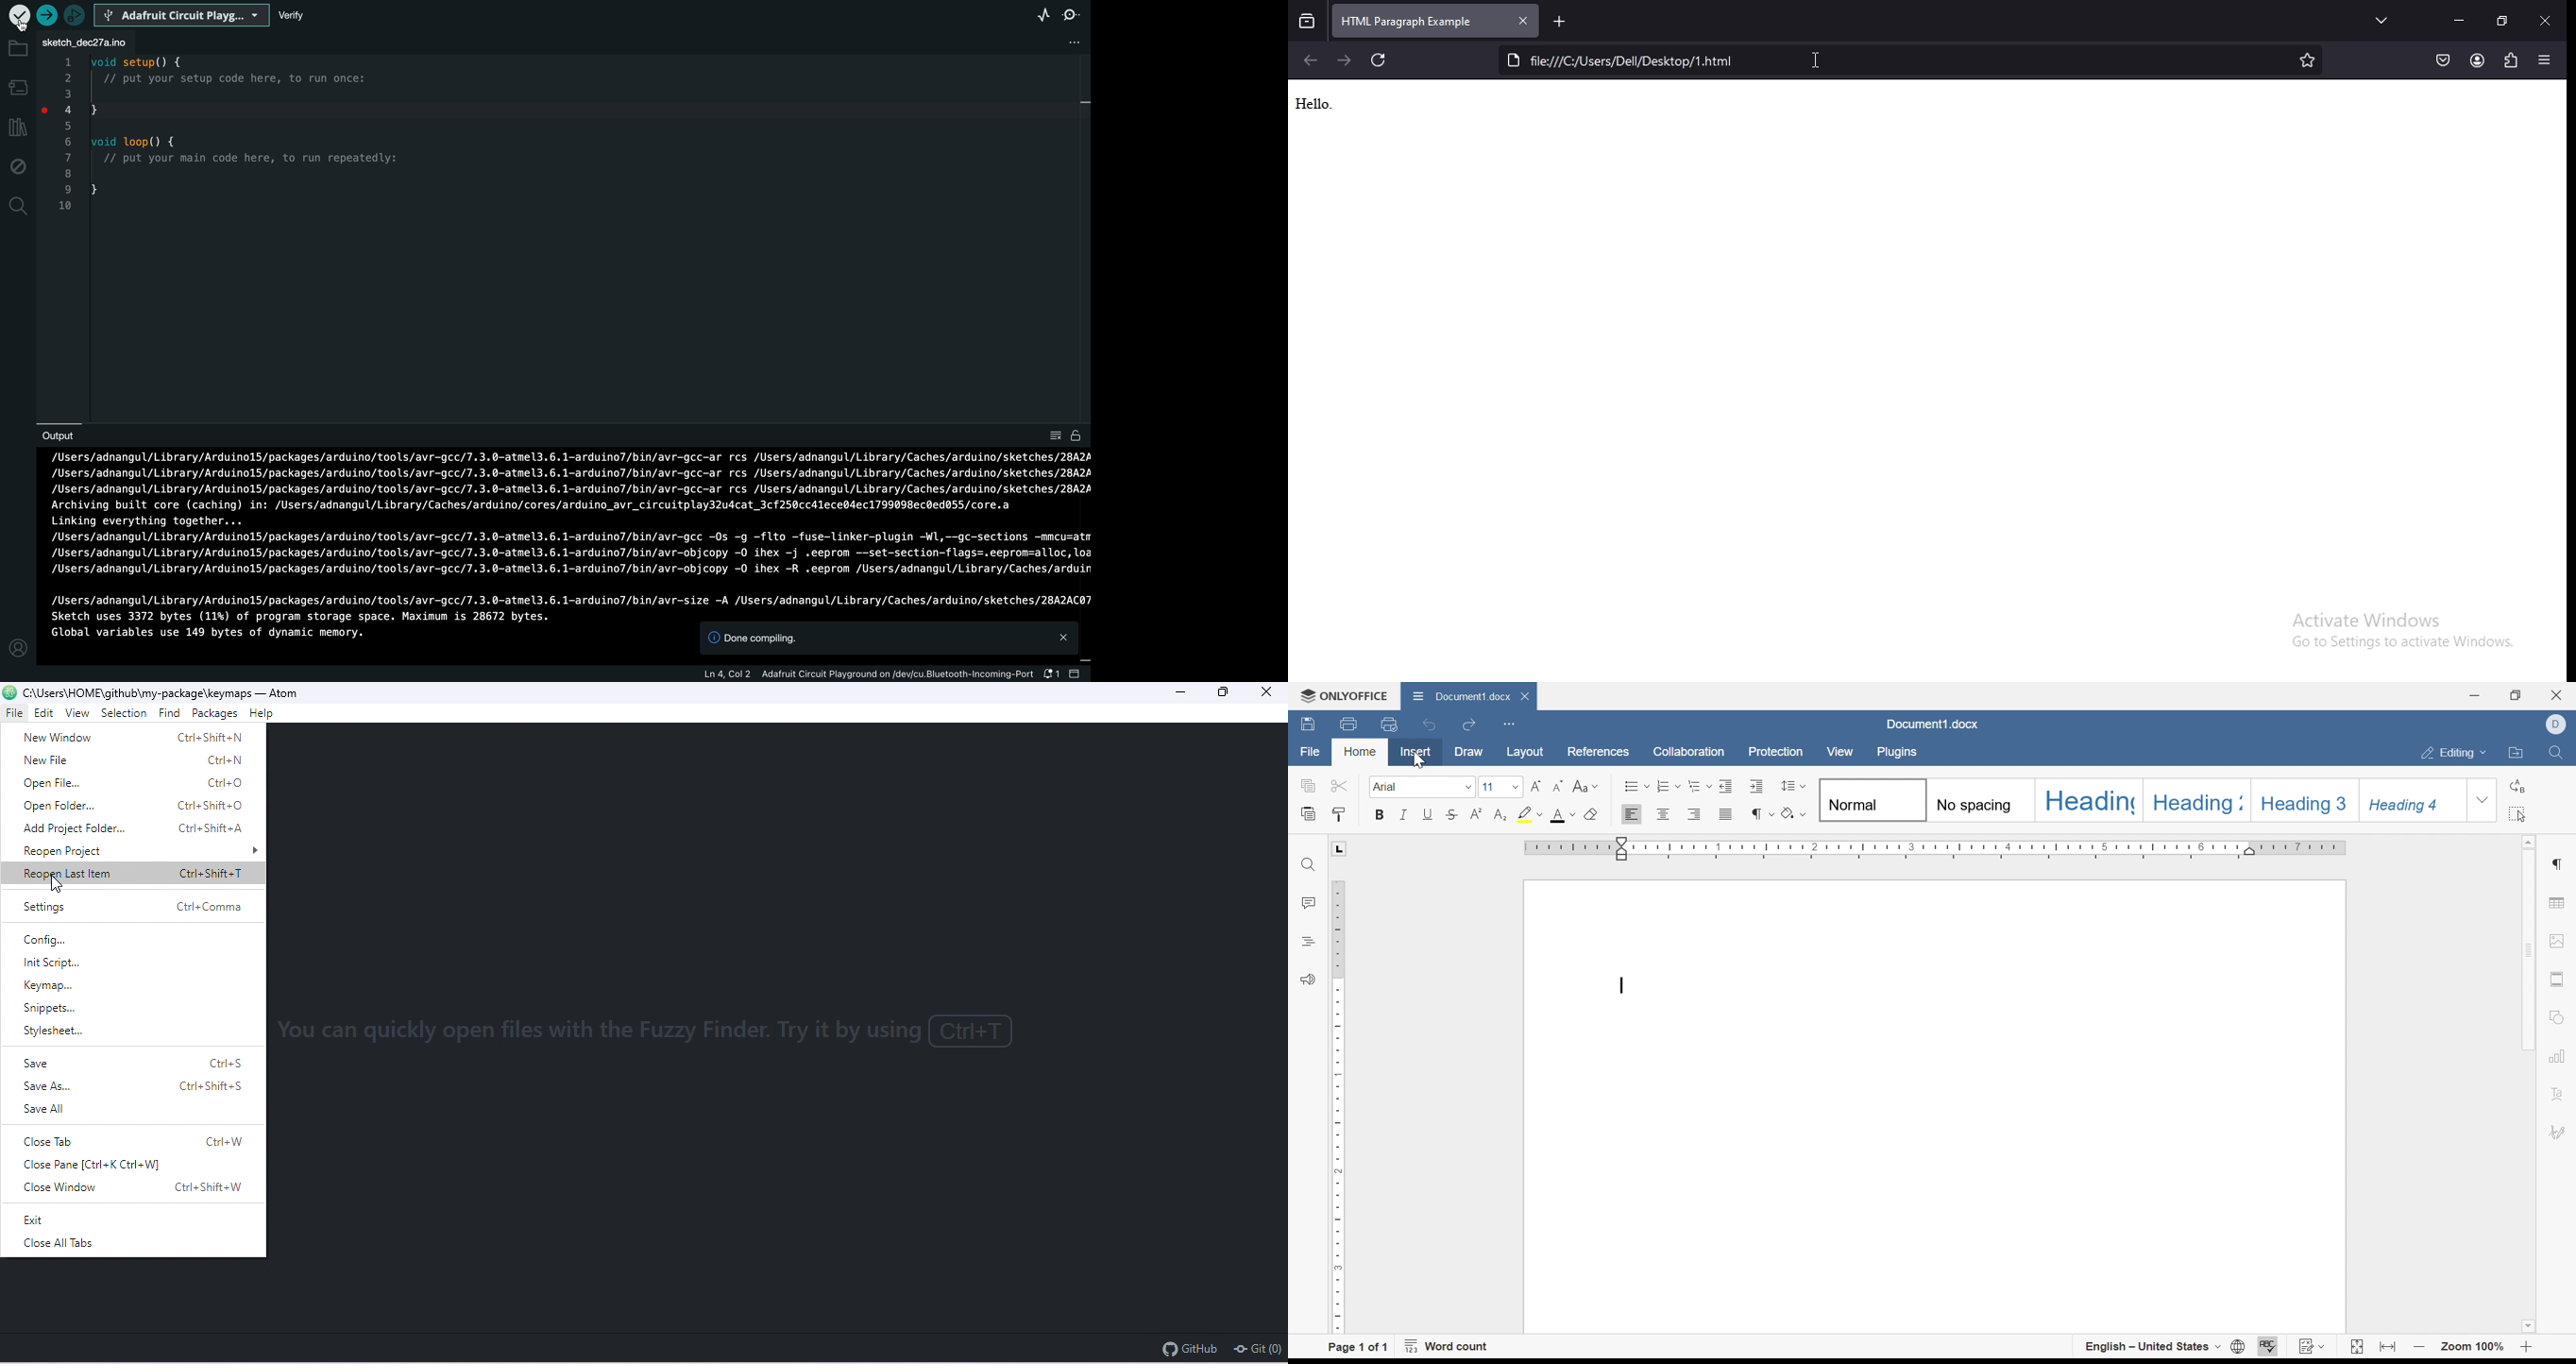 The height and width of the screenshot is (1372, 2576). Describe the element at coordinates (73, 984) in the screenshot. I see `keymap` at that location.